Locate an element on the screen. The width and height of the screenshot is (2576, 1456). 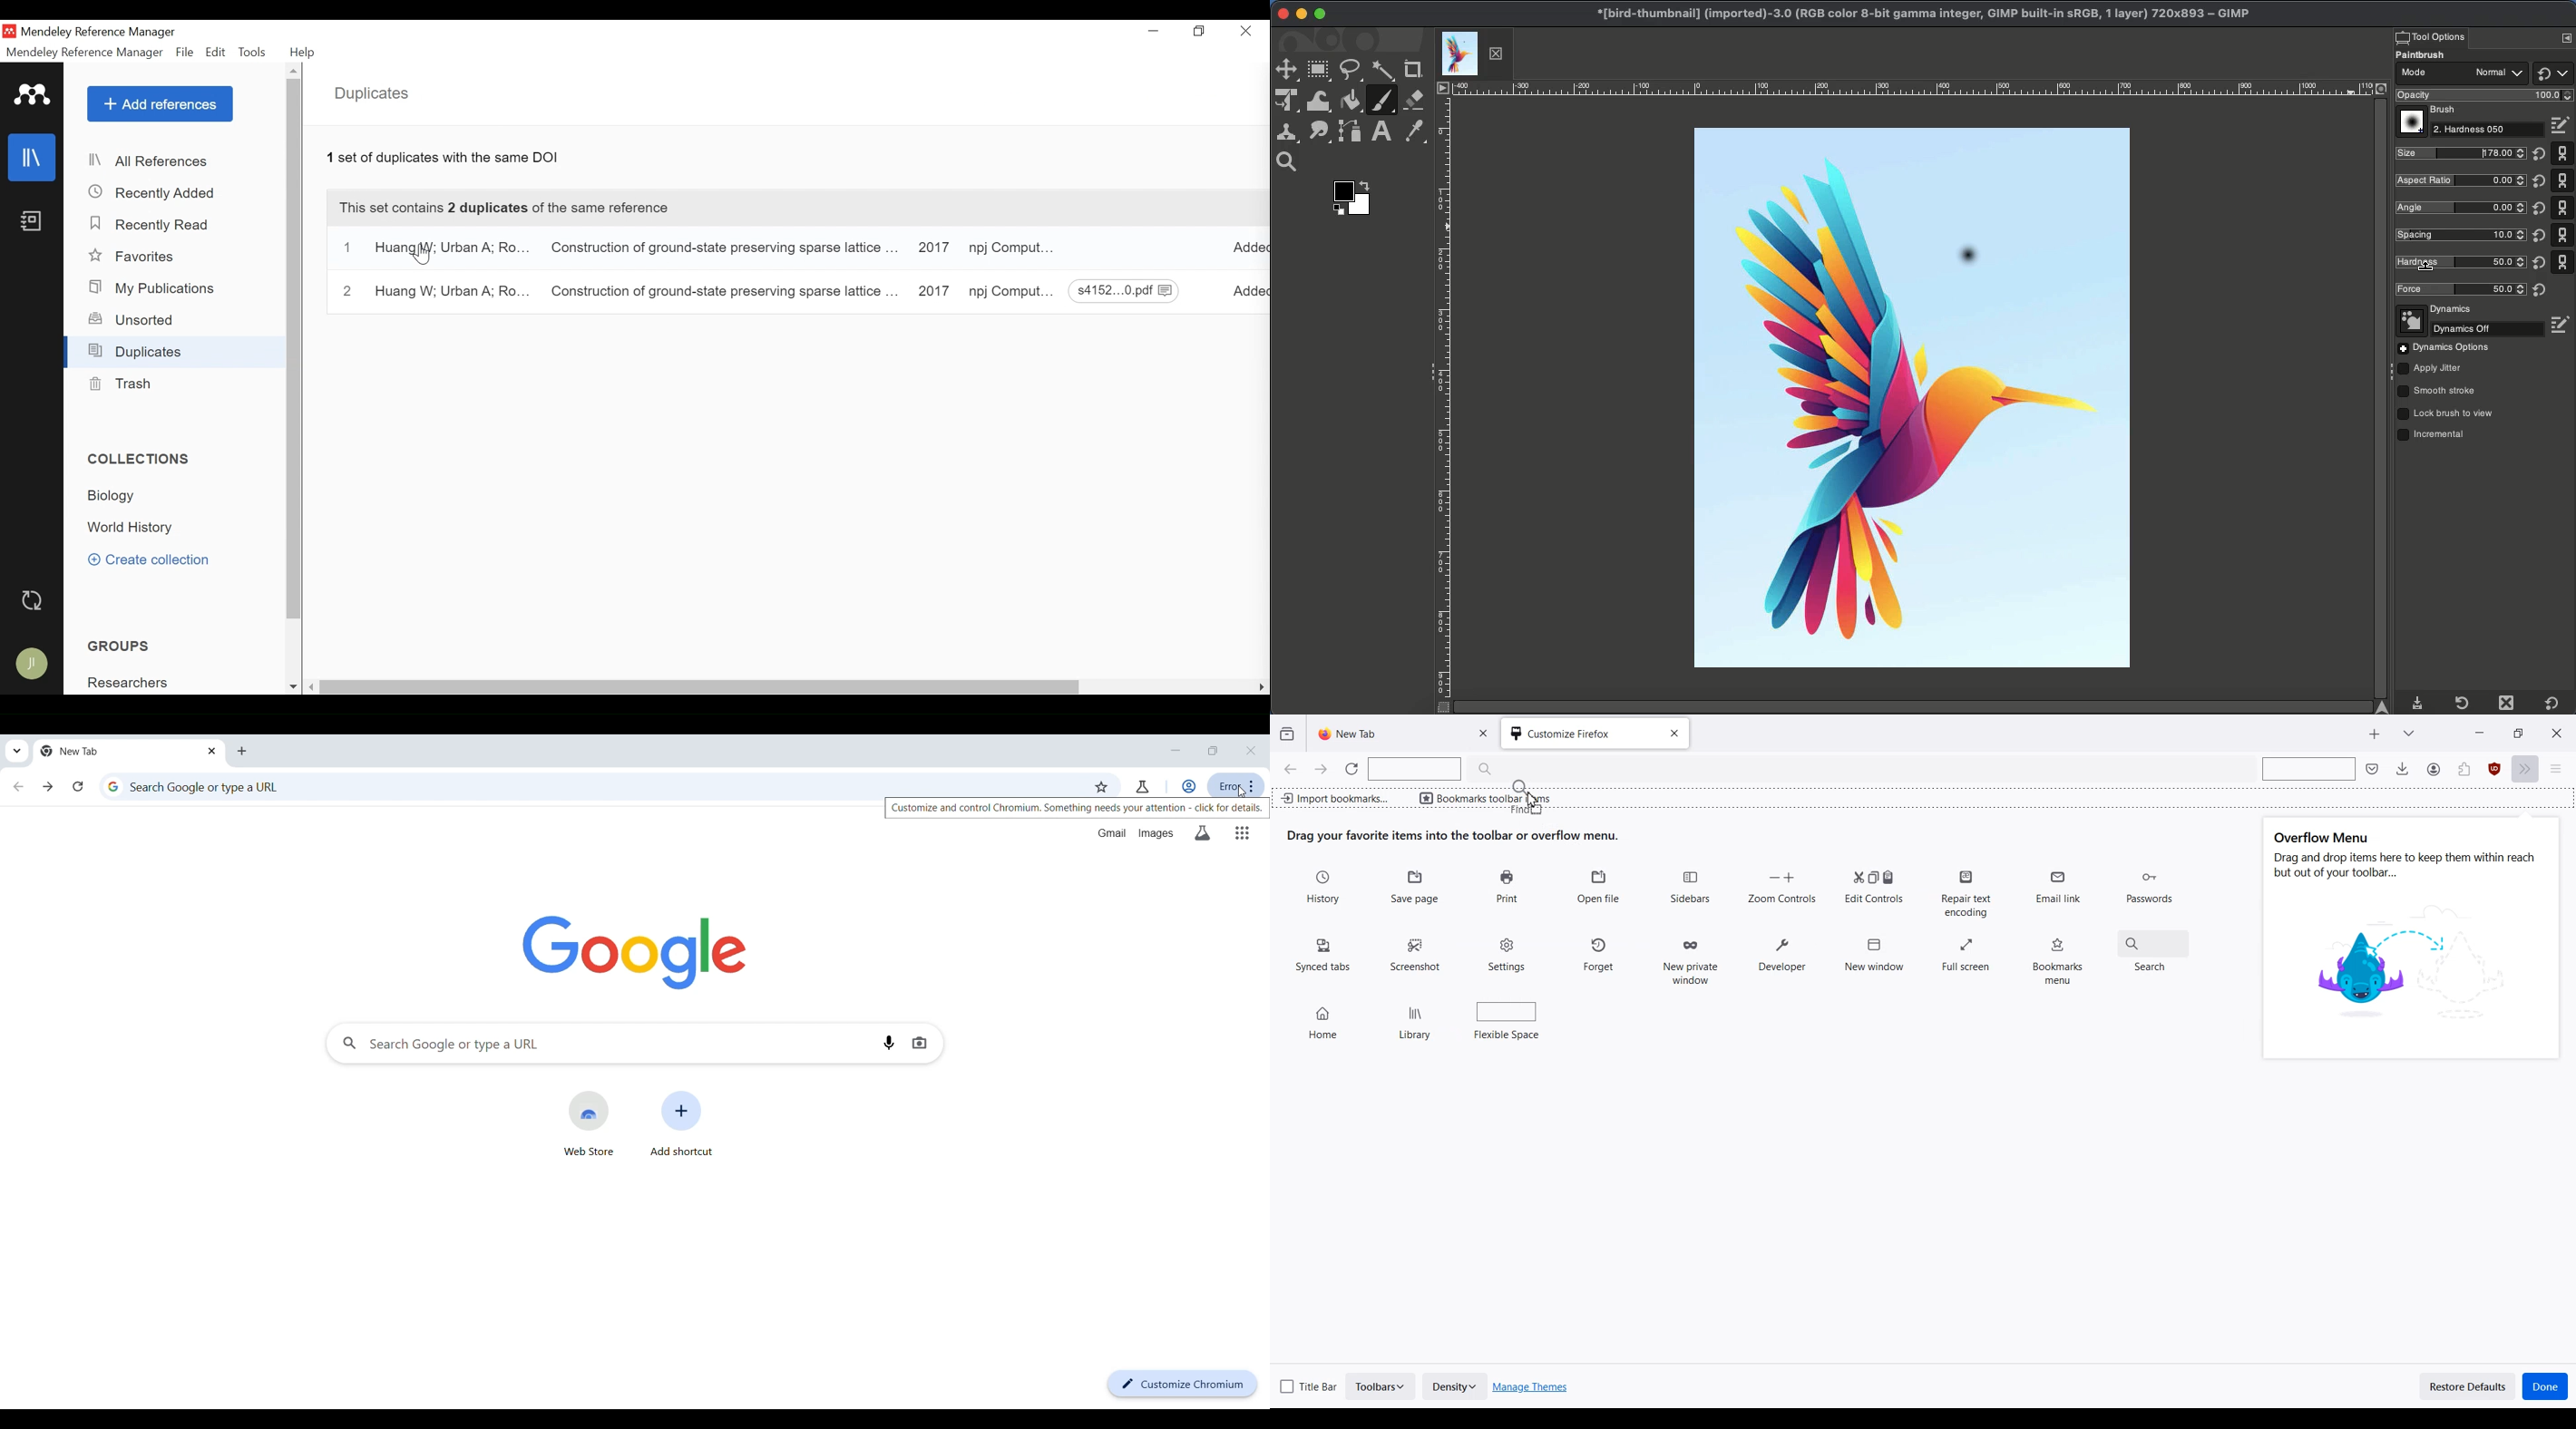
Email link is located at coordinates (2060, 892).